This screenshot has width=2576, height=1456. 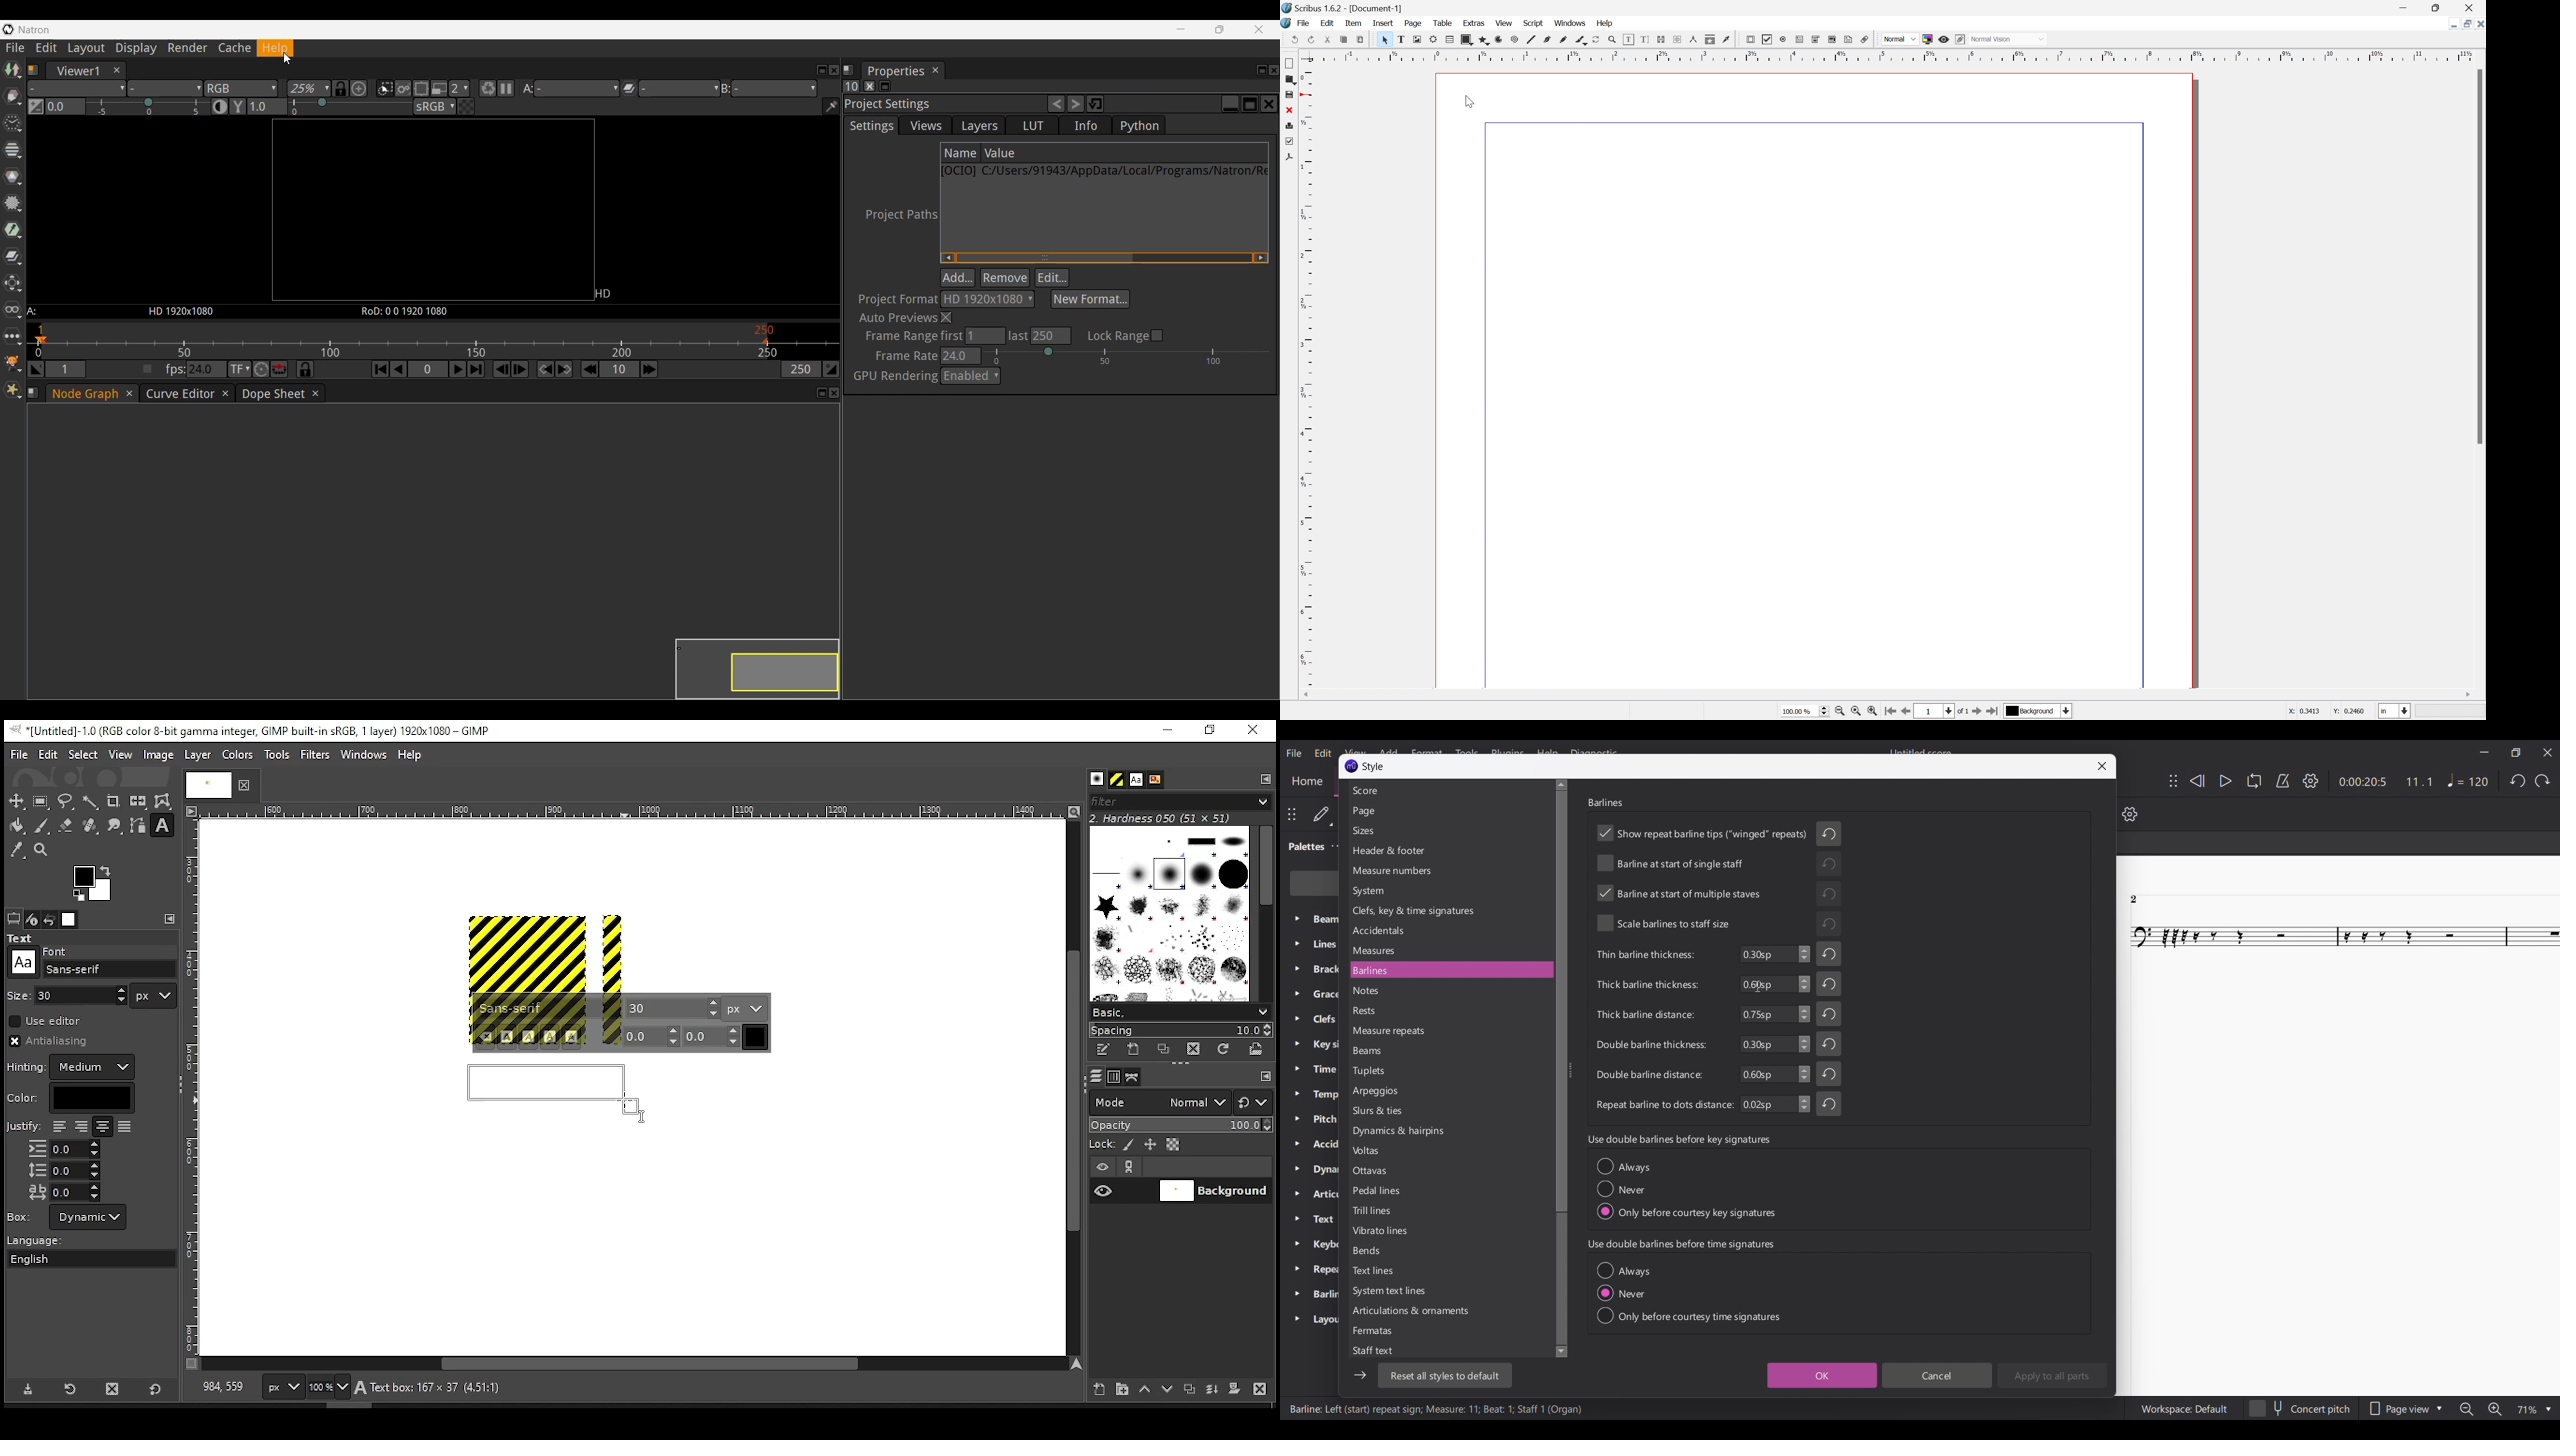 I want to click on Settings, so click(x=2311, y=781).